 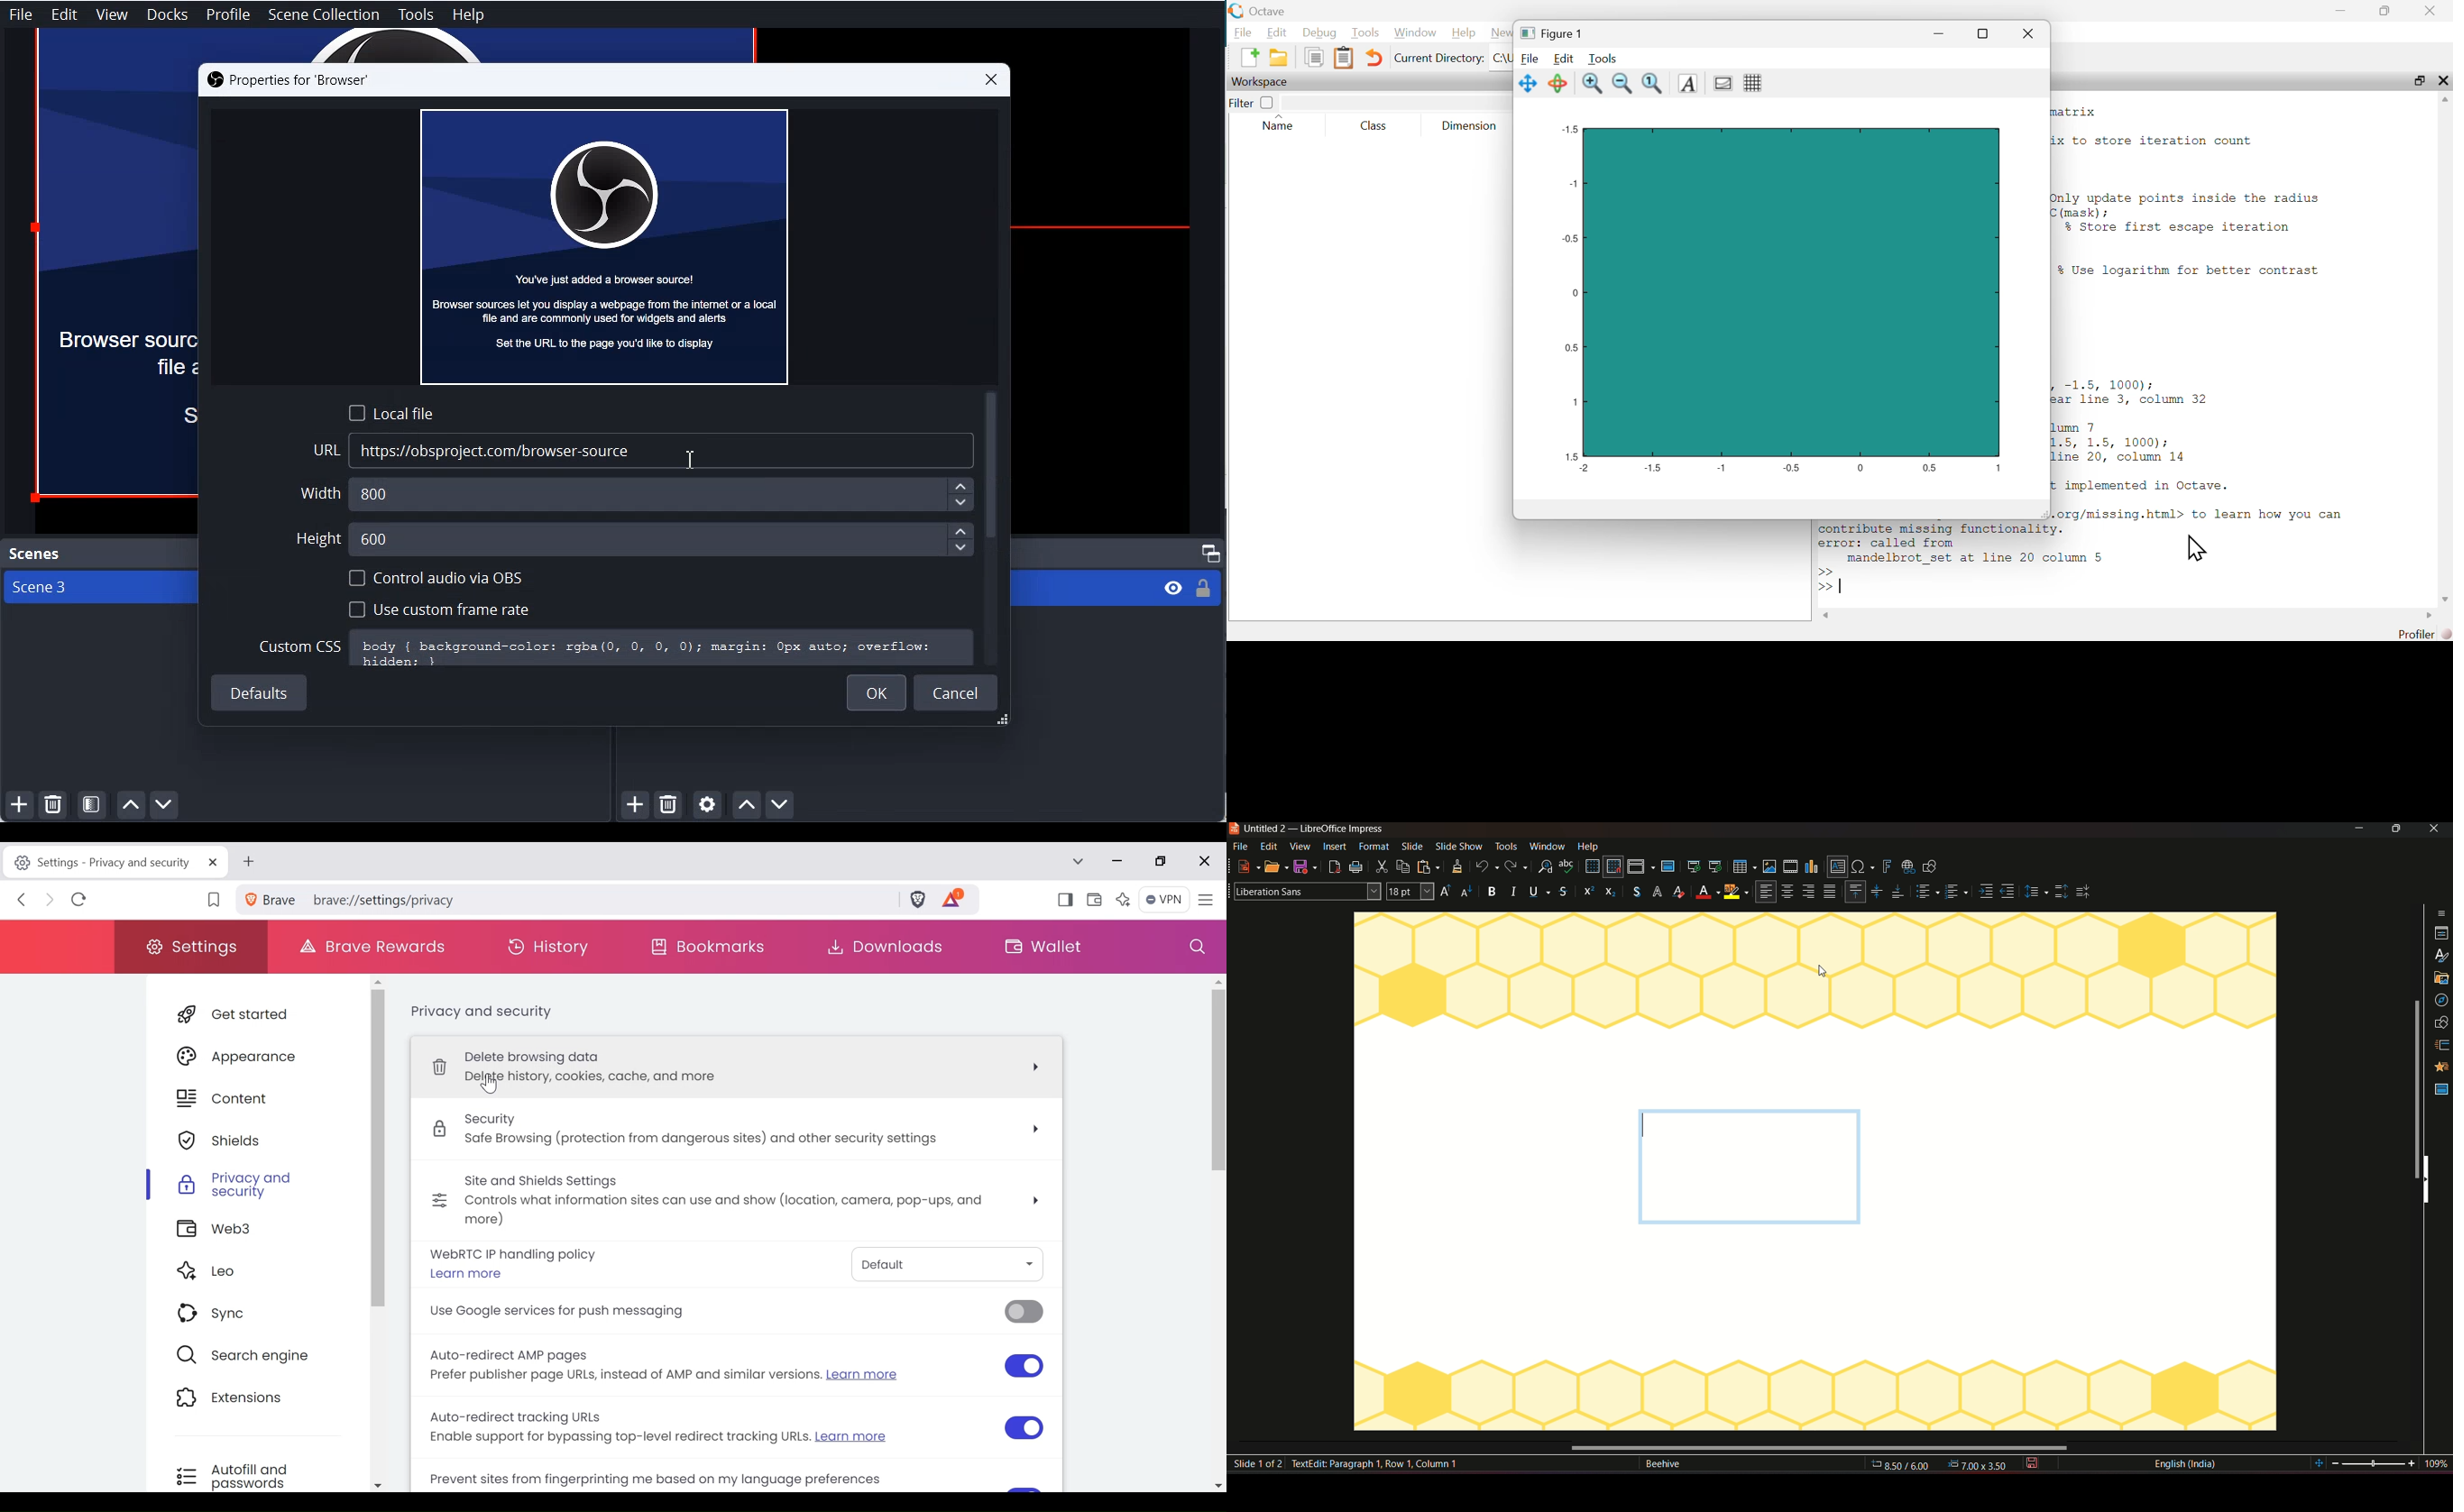 What do you see at coordinates (1670, 867) in the screenshot?
I see `master slide` at bounding box center [1670, 867].